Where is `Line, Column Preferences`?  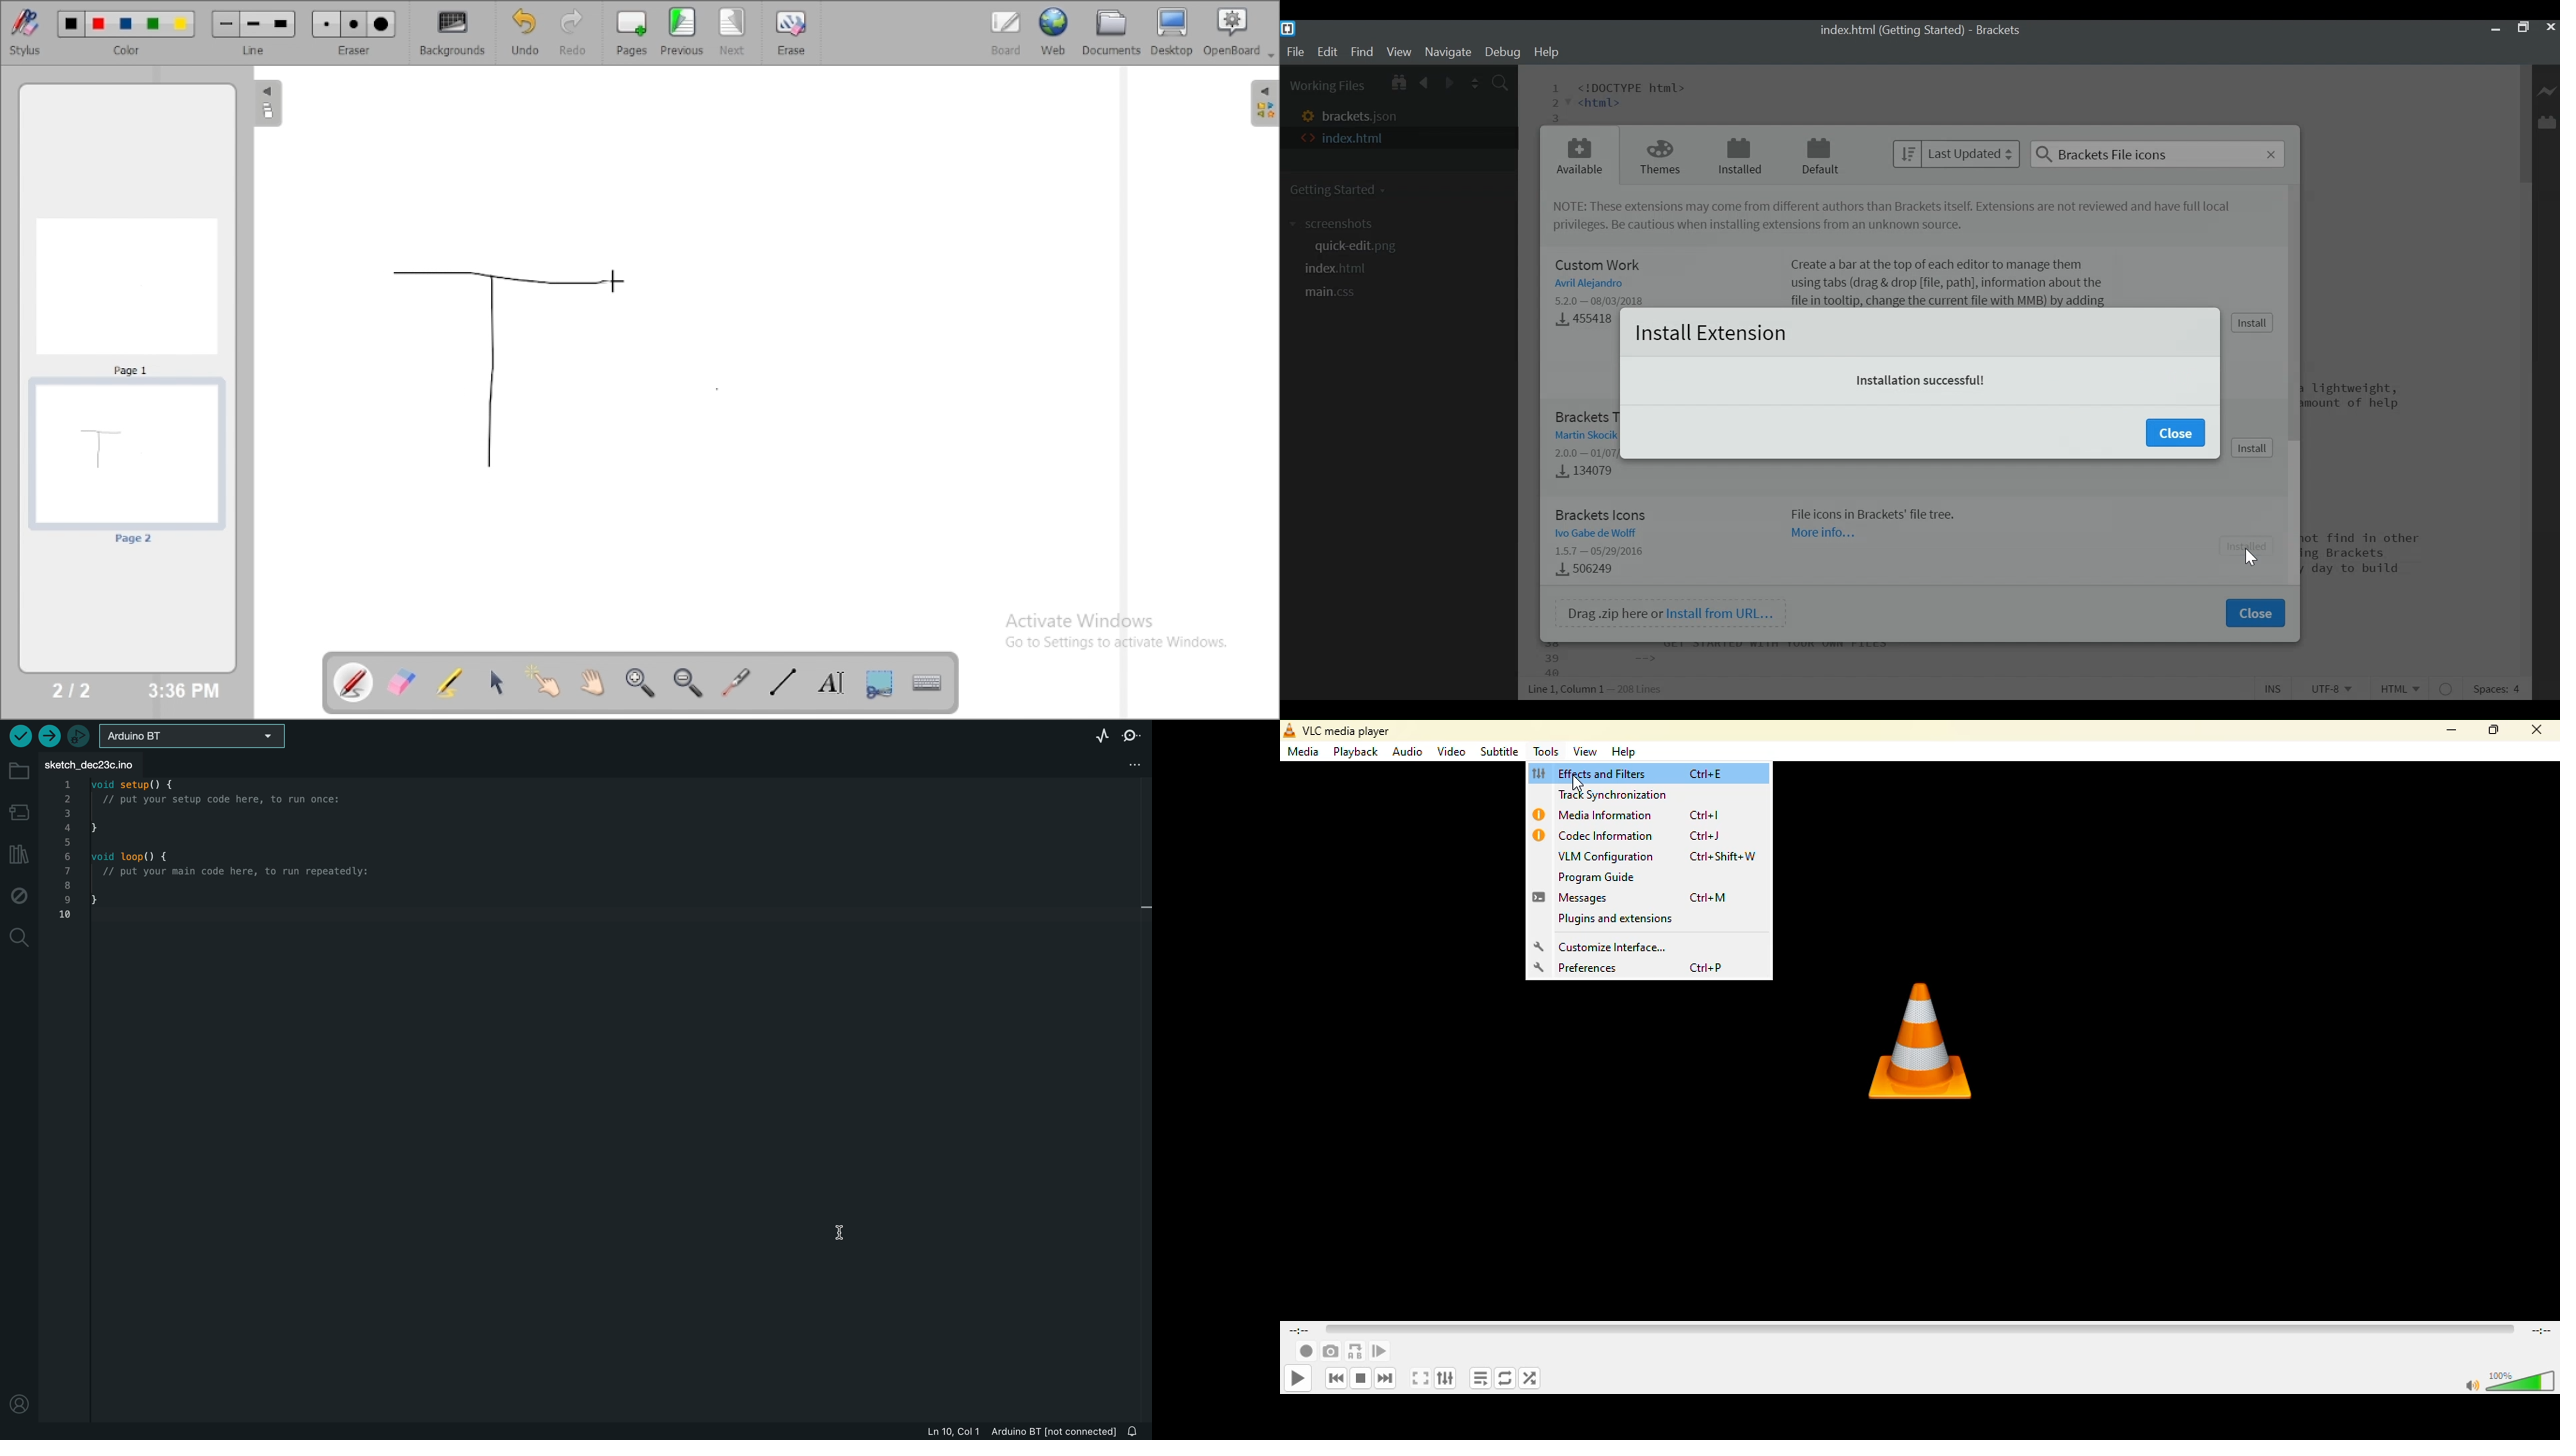
Line, Column Preferences is located at coordinates (1597, 687).